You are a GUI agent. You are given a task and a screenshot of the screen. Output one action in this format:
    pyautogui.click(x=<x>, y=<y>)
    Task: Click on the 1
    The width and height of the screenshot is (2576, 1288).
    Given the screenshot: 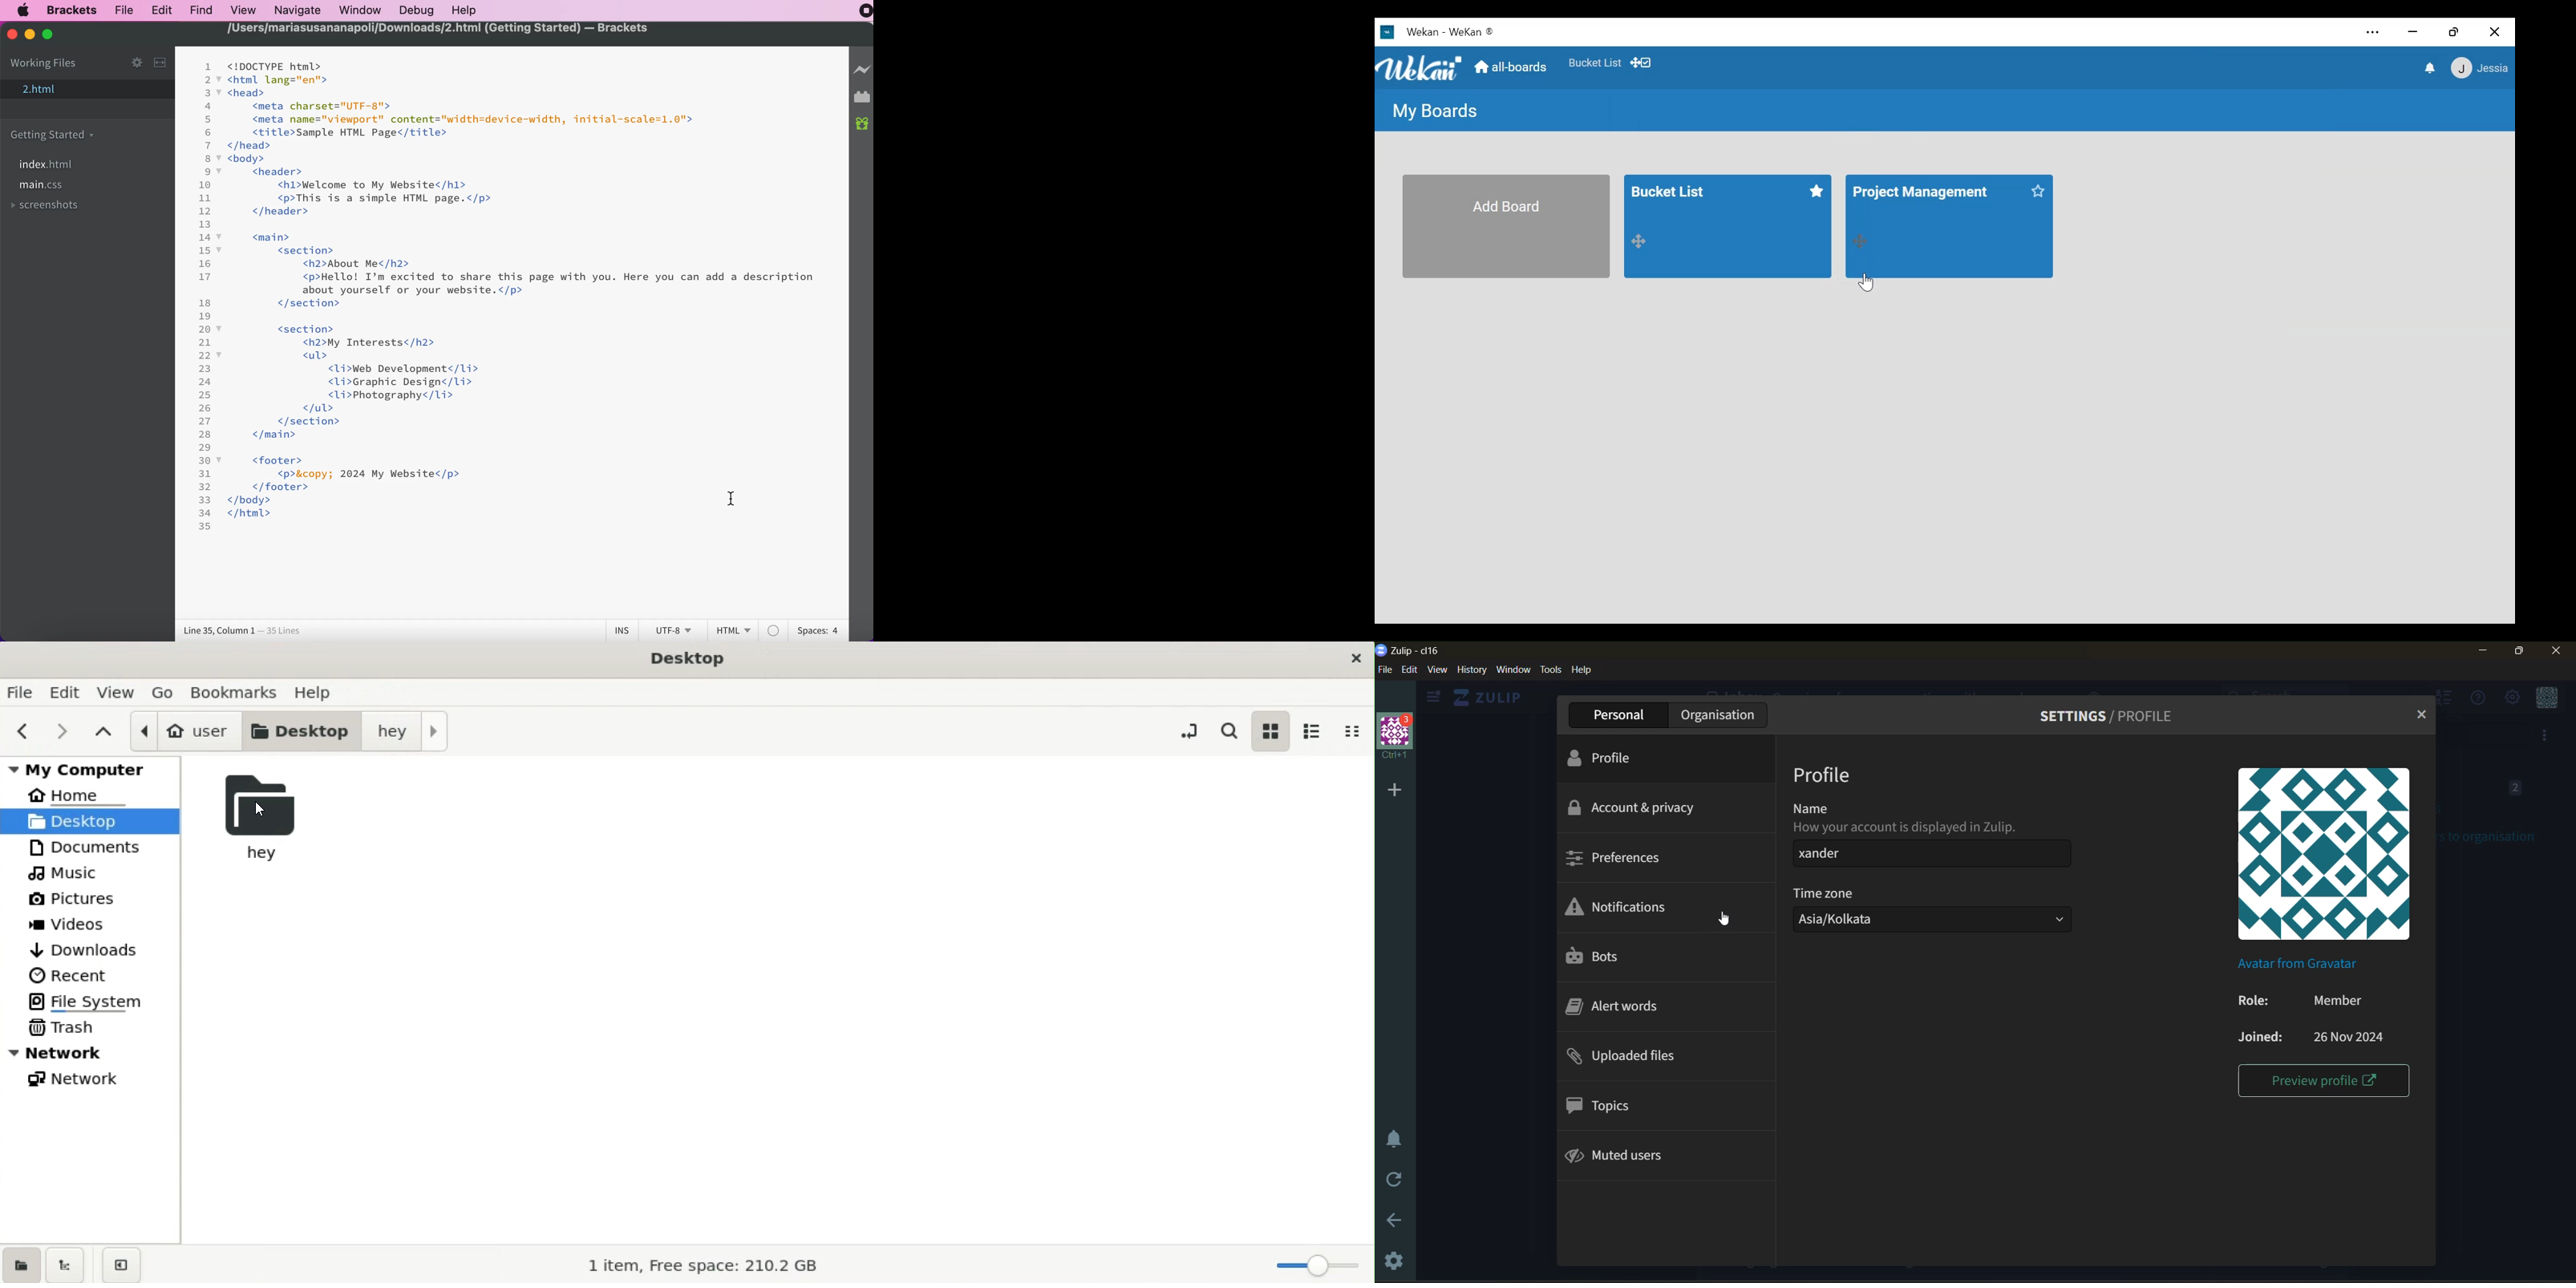 What is the action you would take?
    pyautogui.click(x=208, y=66)
    